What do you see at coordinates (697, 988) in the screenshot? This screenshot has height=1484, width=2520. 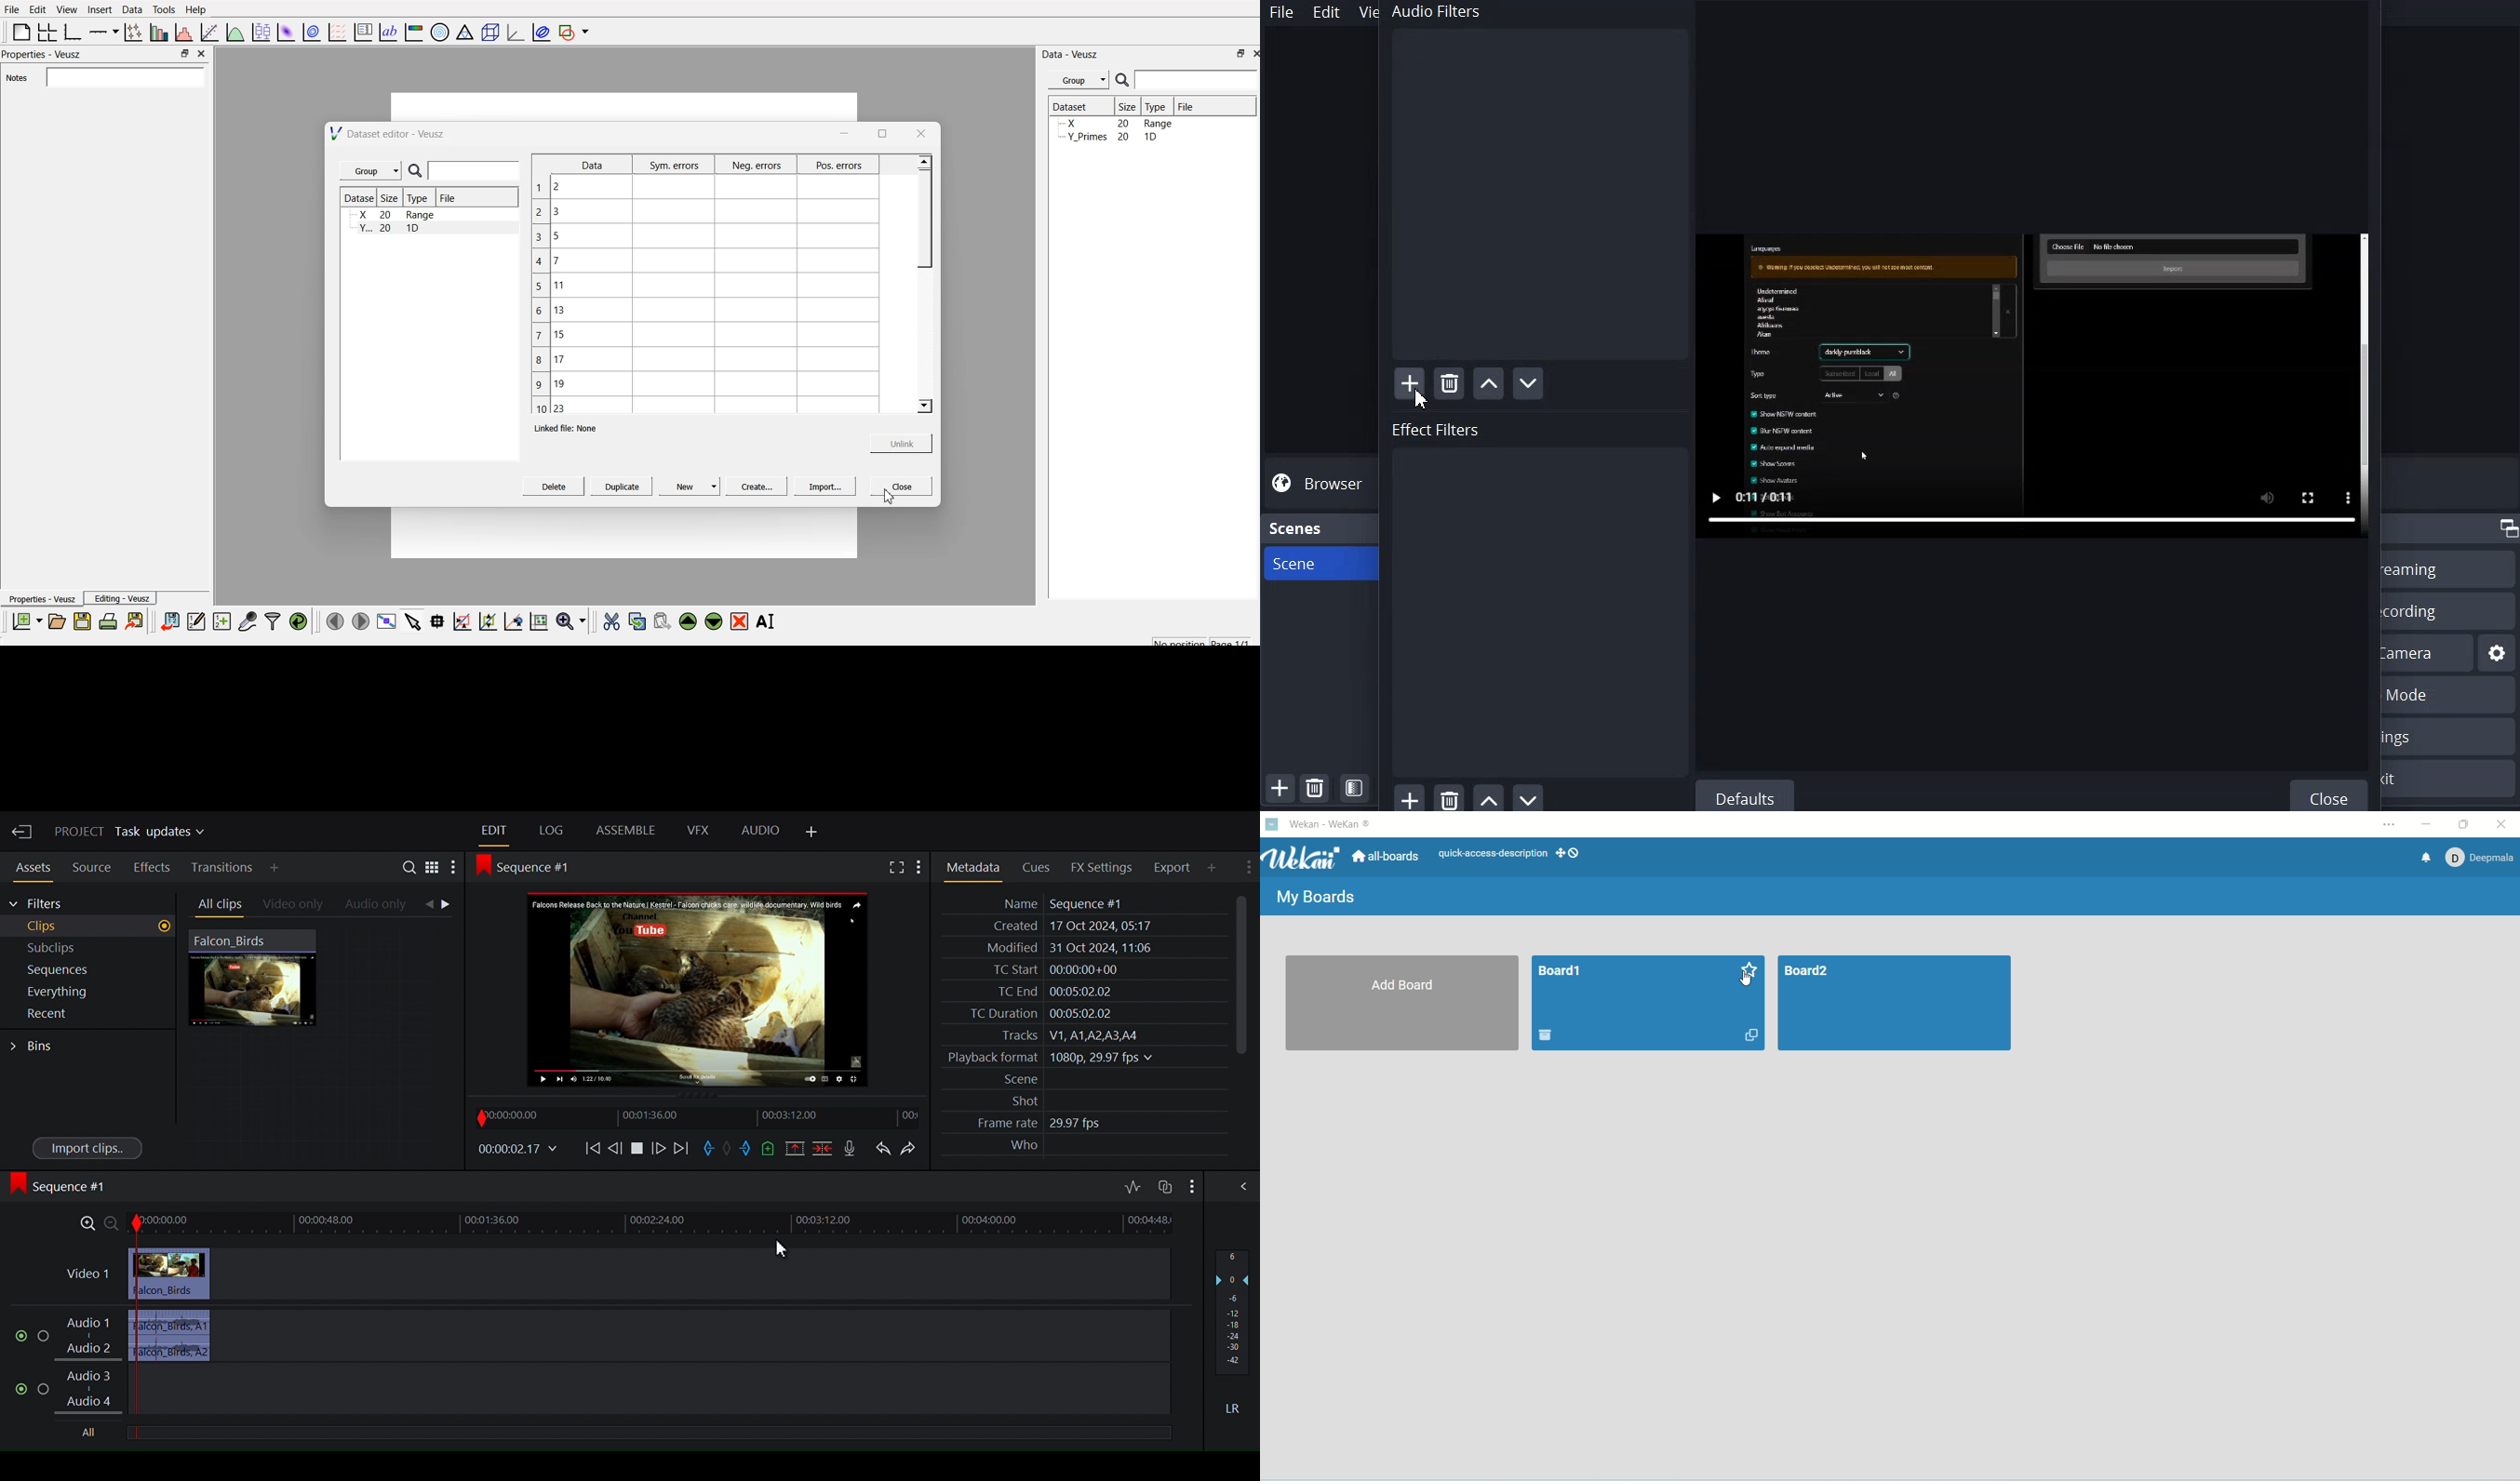 I see `Media Viewer` at bounding box center [697, 988].